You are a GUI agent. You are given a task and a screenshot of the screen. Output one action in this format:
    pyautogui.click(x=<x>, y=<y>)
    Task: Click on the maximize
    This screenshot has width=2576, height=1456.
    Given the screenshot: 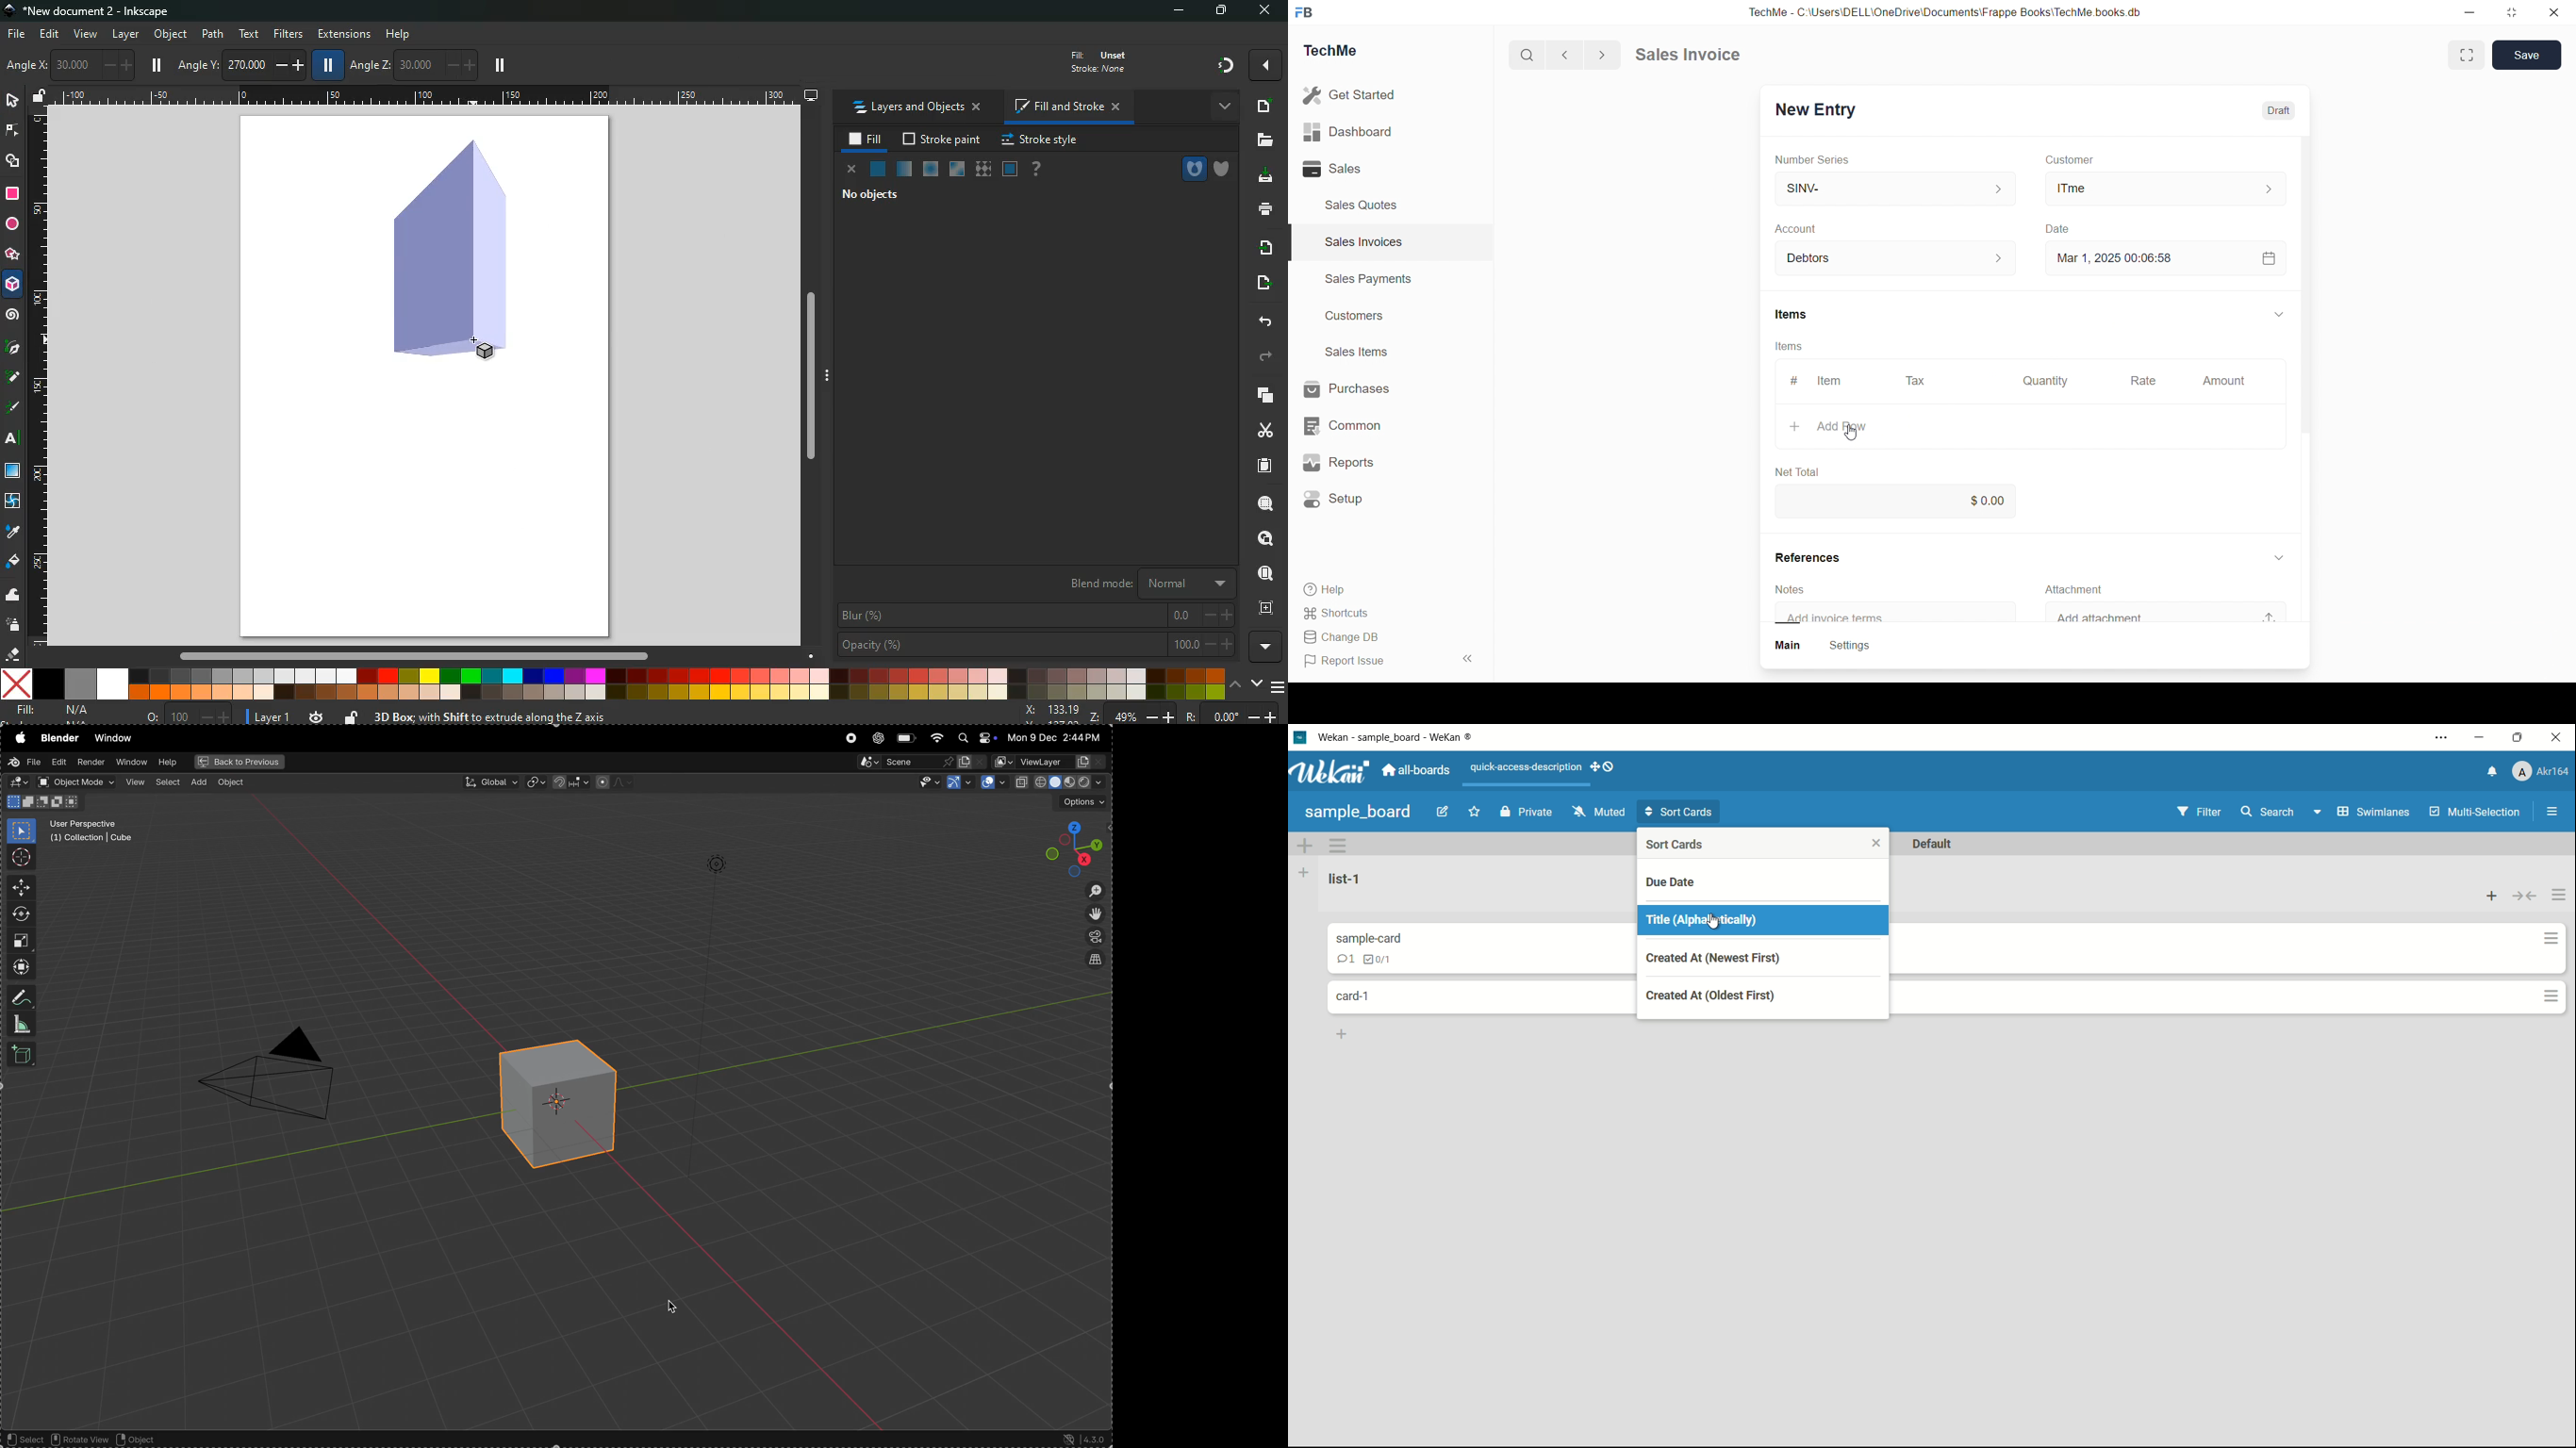 What is the action you would take?
    pyautogui.click(x=2520, y=737)
    